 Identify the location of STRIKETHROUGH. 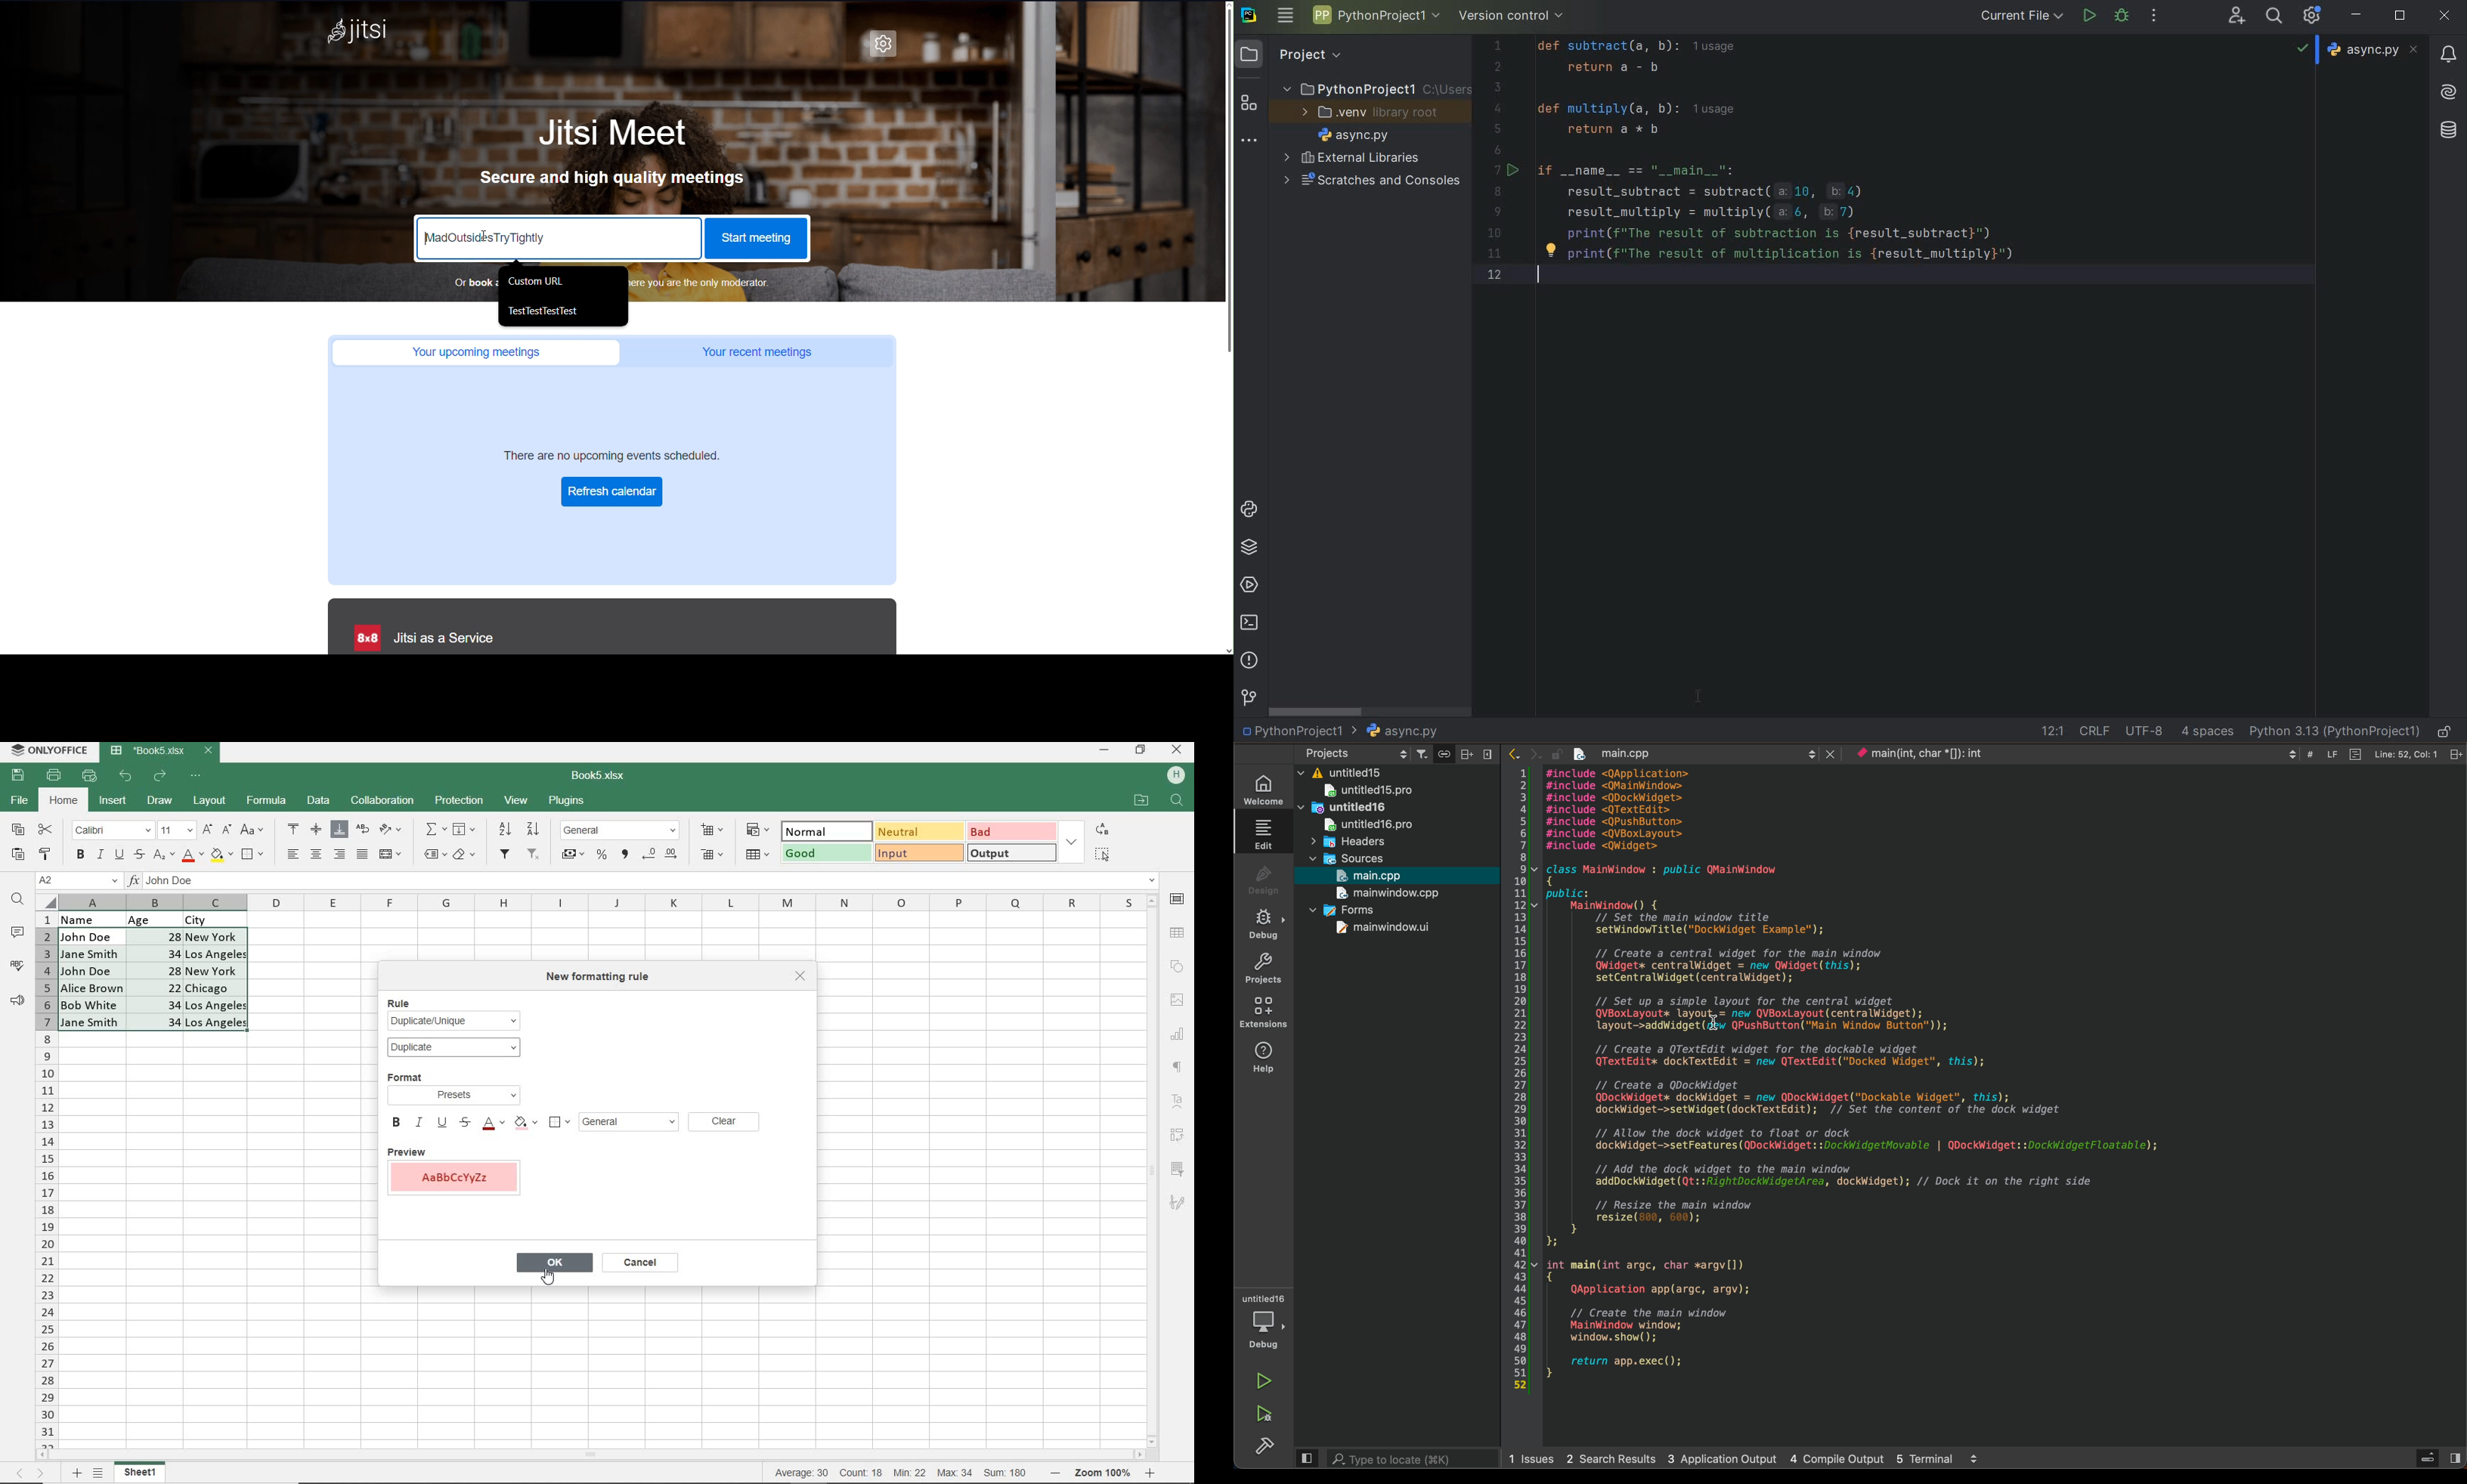
(464, 1123).